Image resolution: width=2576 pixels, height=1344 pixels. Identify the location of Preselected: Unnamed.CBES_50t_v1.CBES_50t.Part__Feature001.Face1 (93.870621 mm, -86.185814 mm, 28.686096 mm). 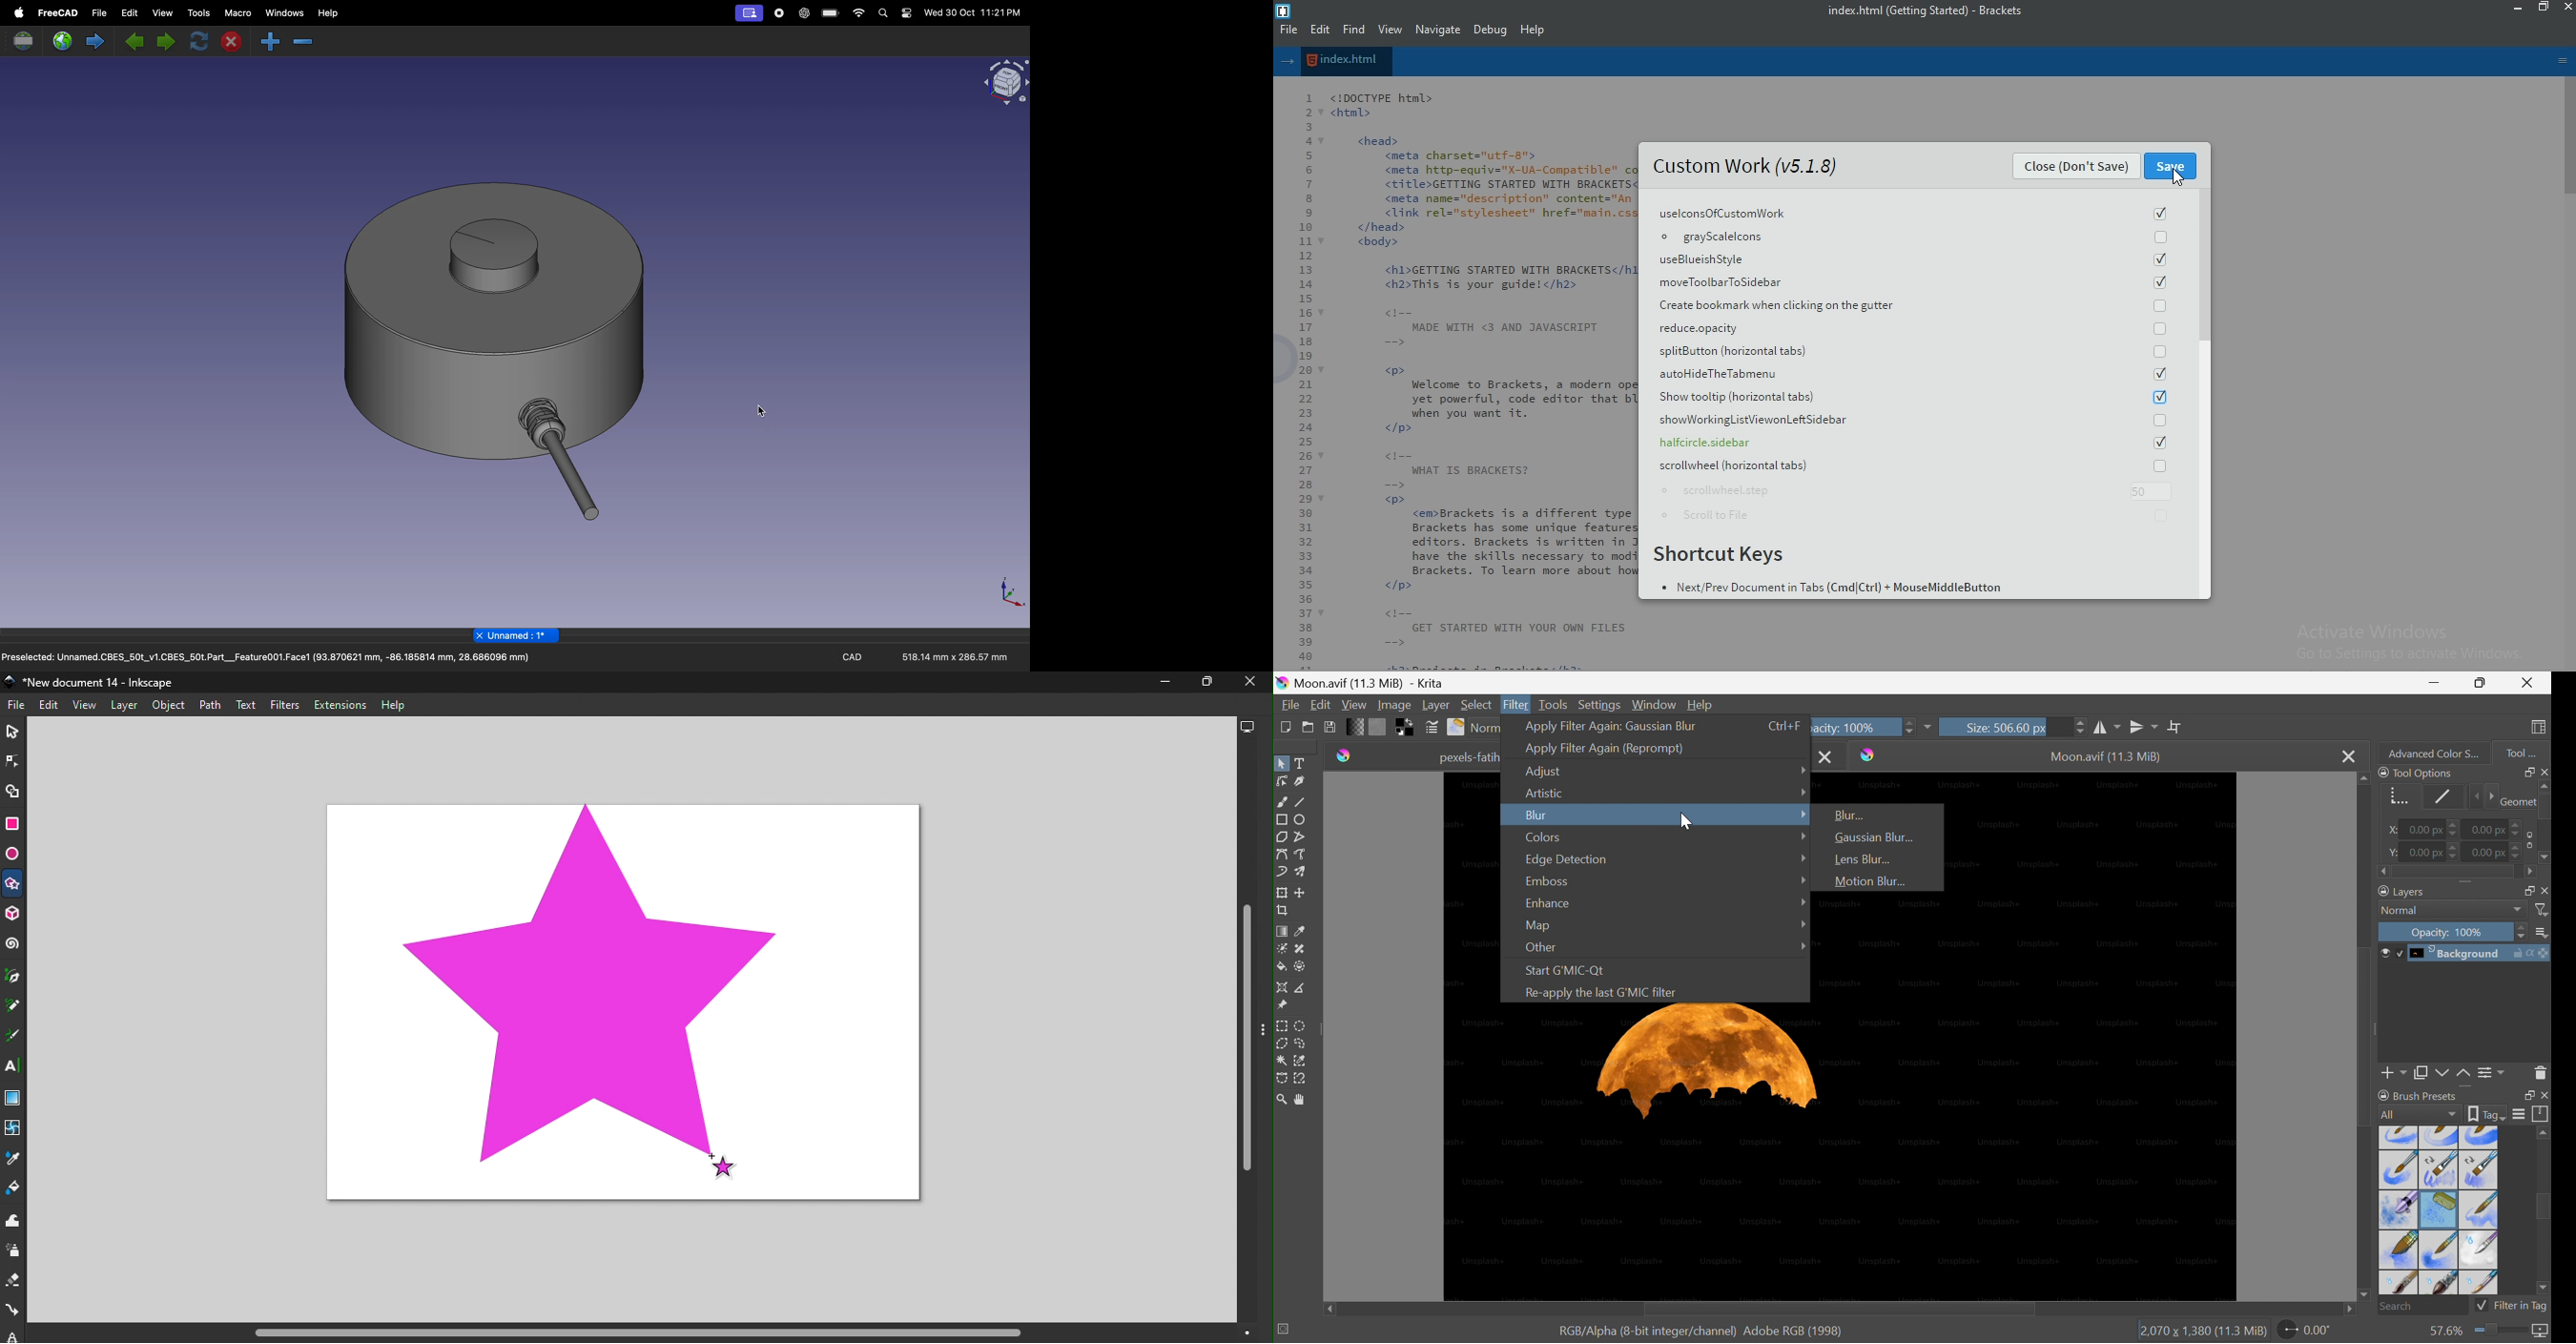
(267, 659).